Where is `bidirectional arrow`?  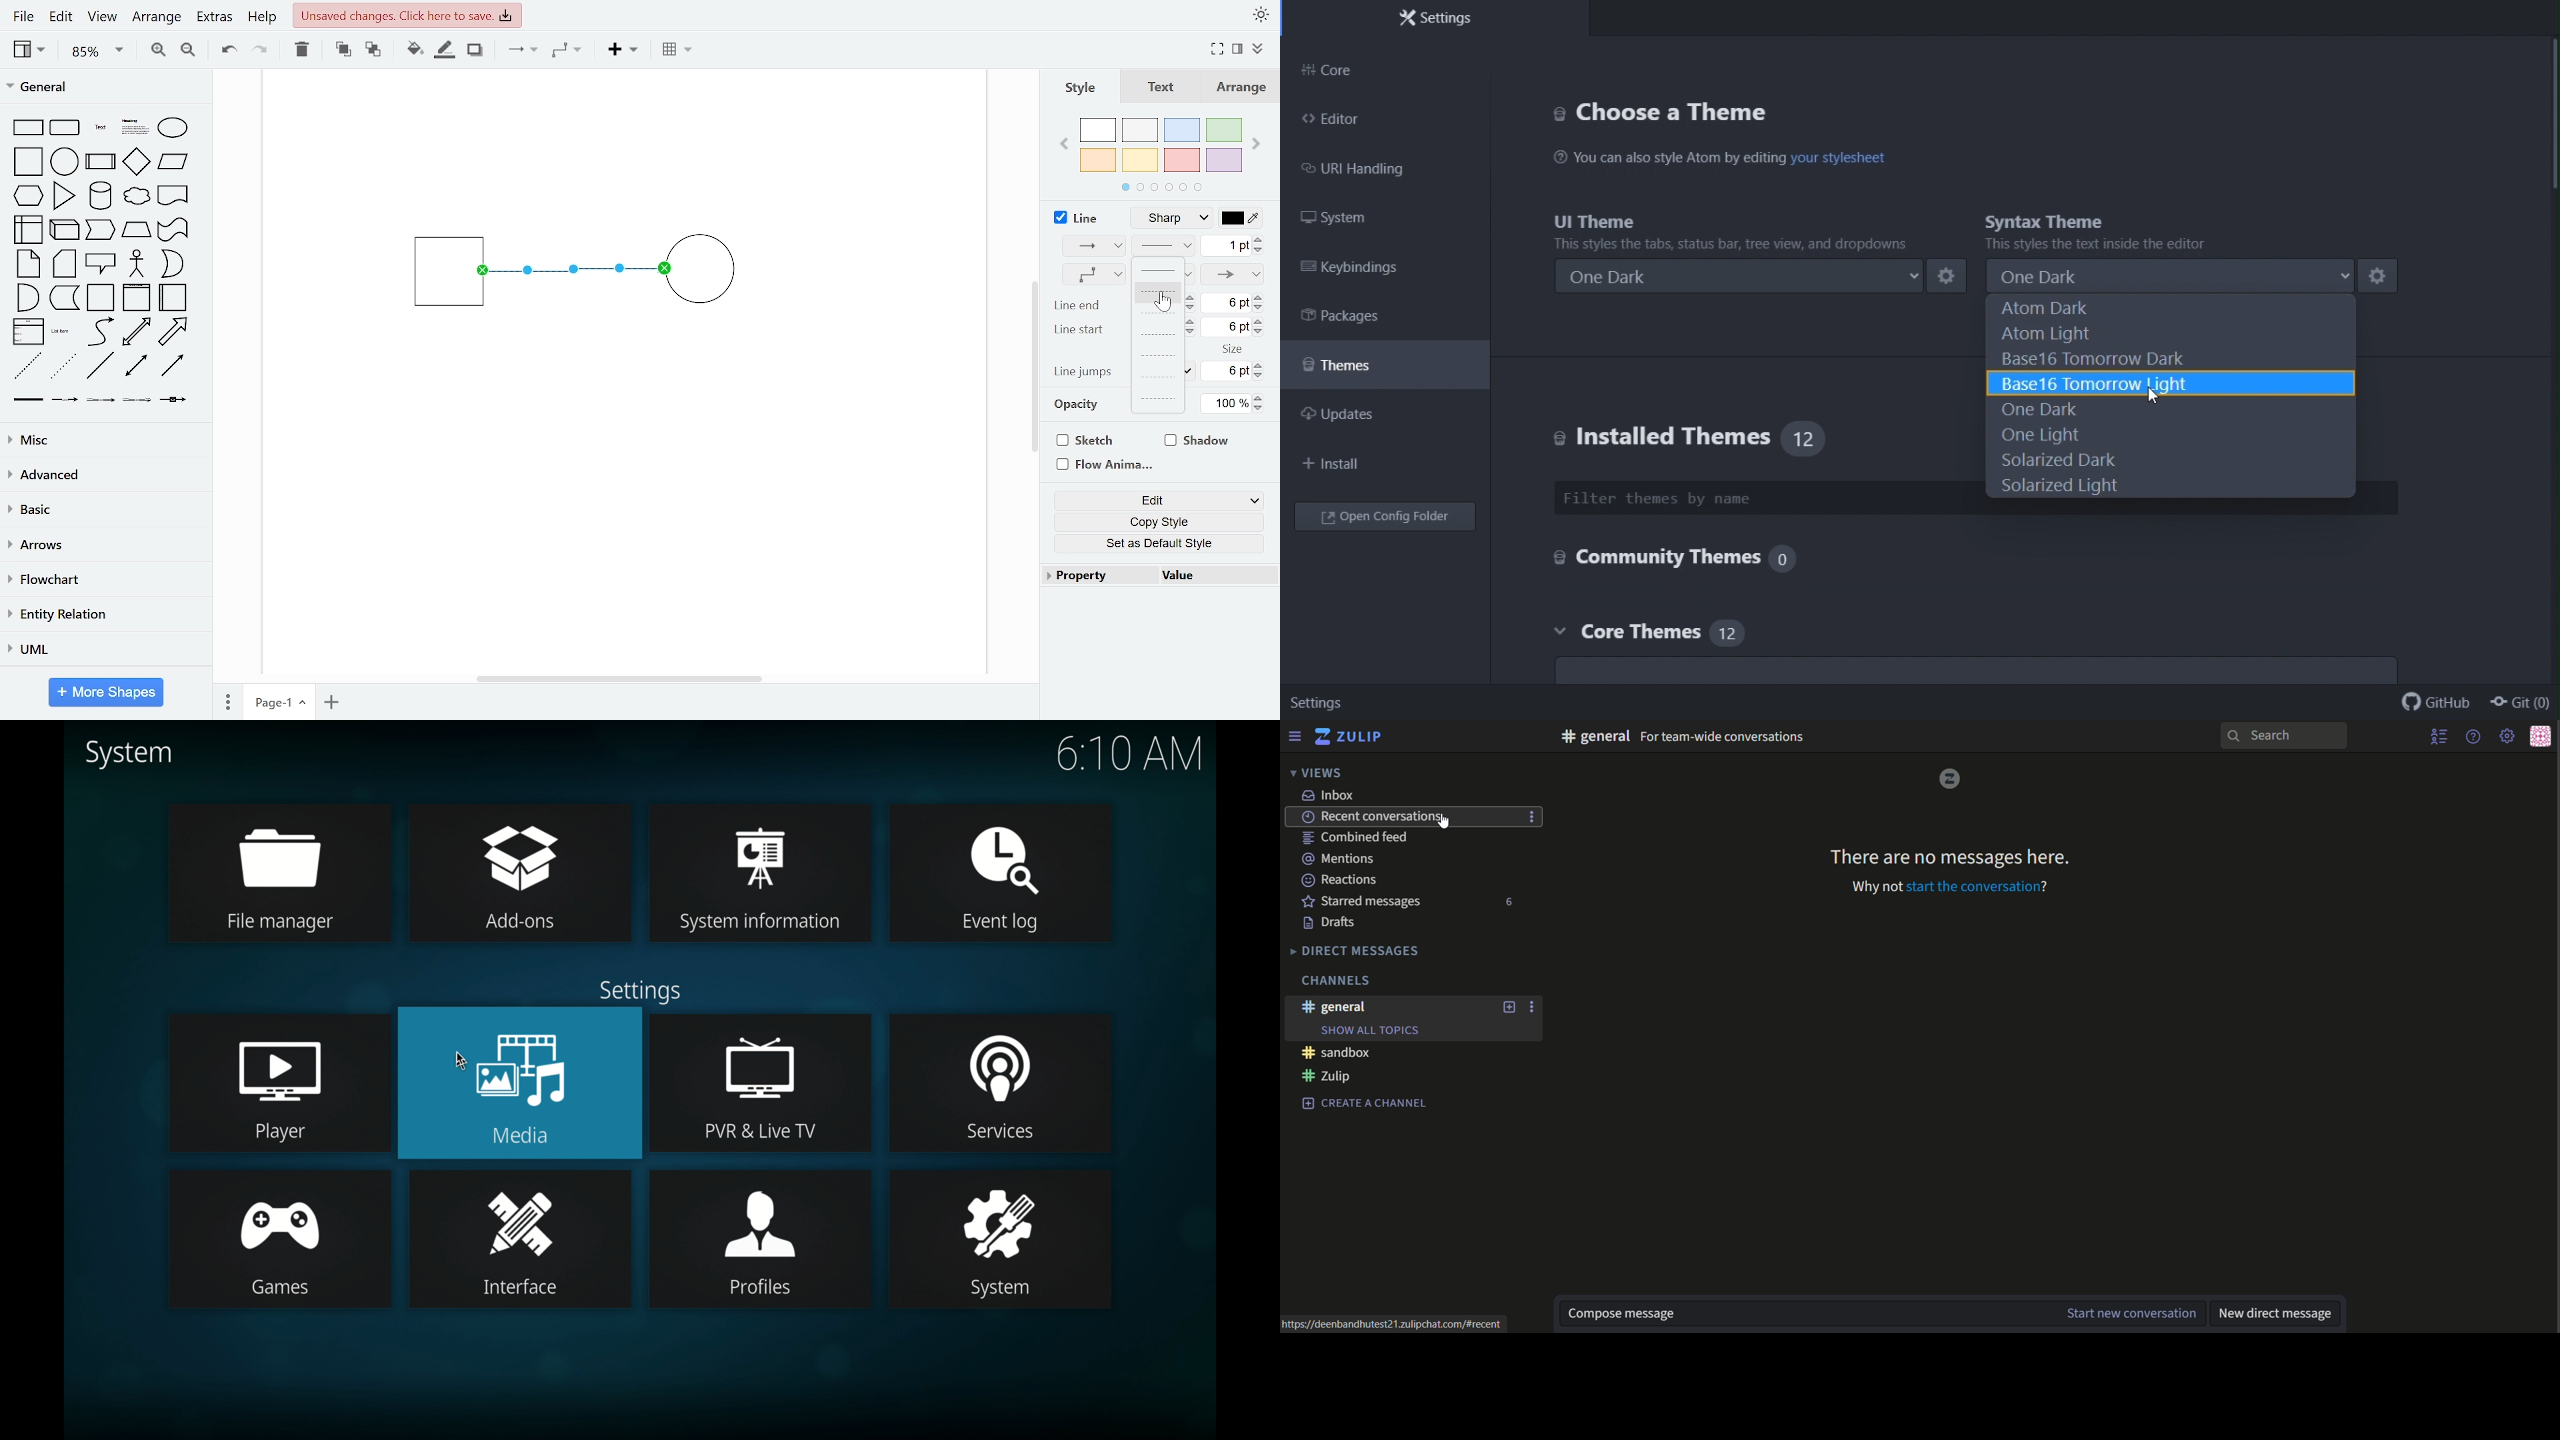 bidirectional arrow is located at coordinates (136, 332).